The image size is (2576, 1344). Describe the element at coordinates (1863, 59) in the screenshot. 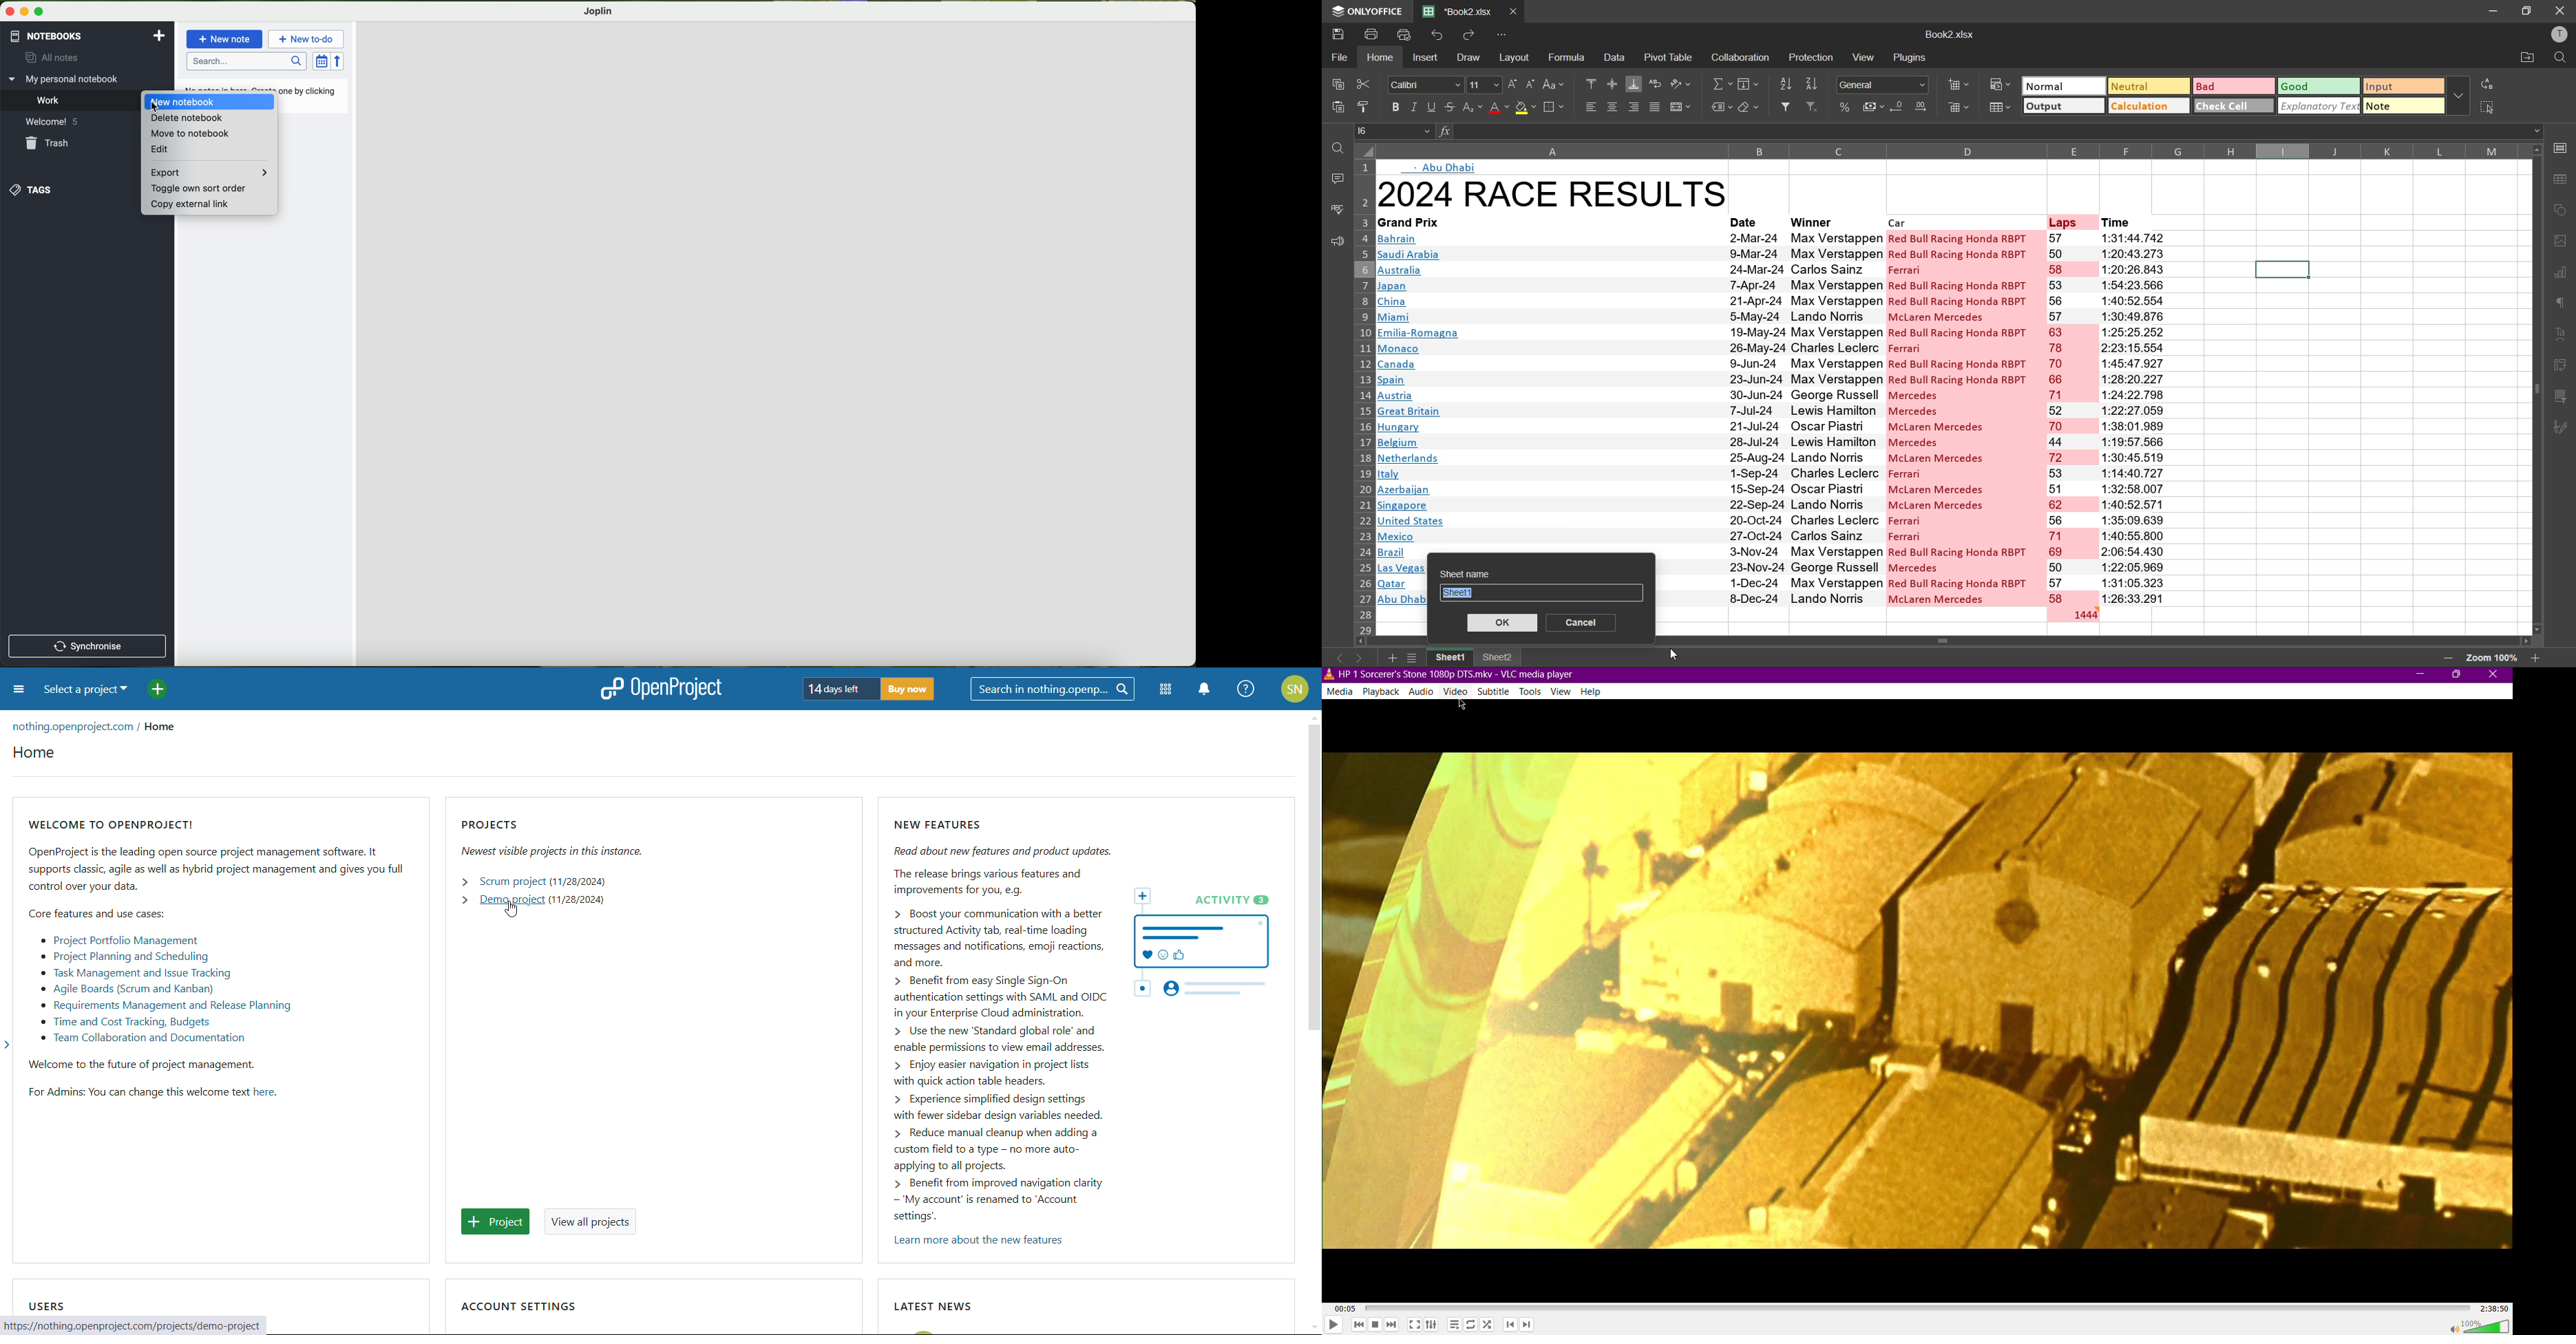

I see `view` at that location.